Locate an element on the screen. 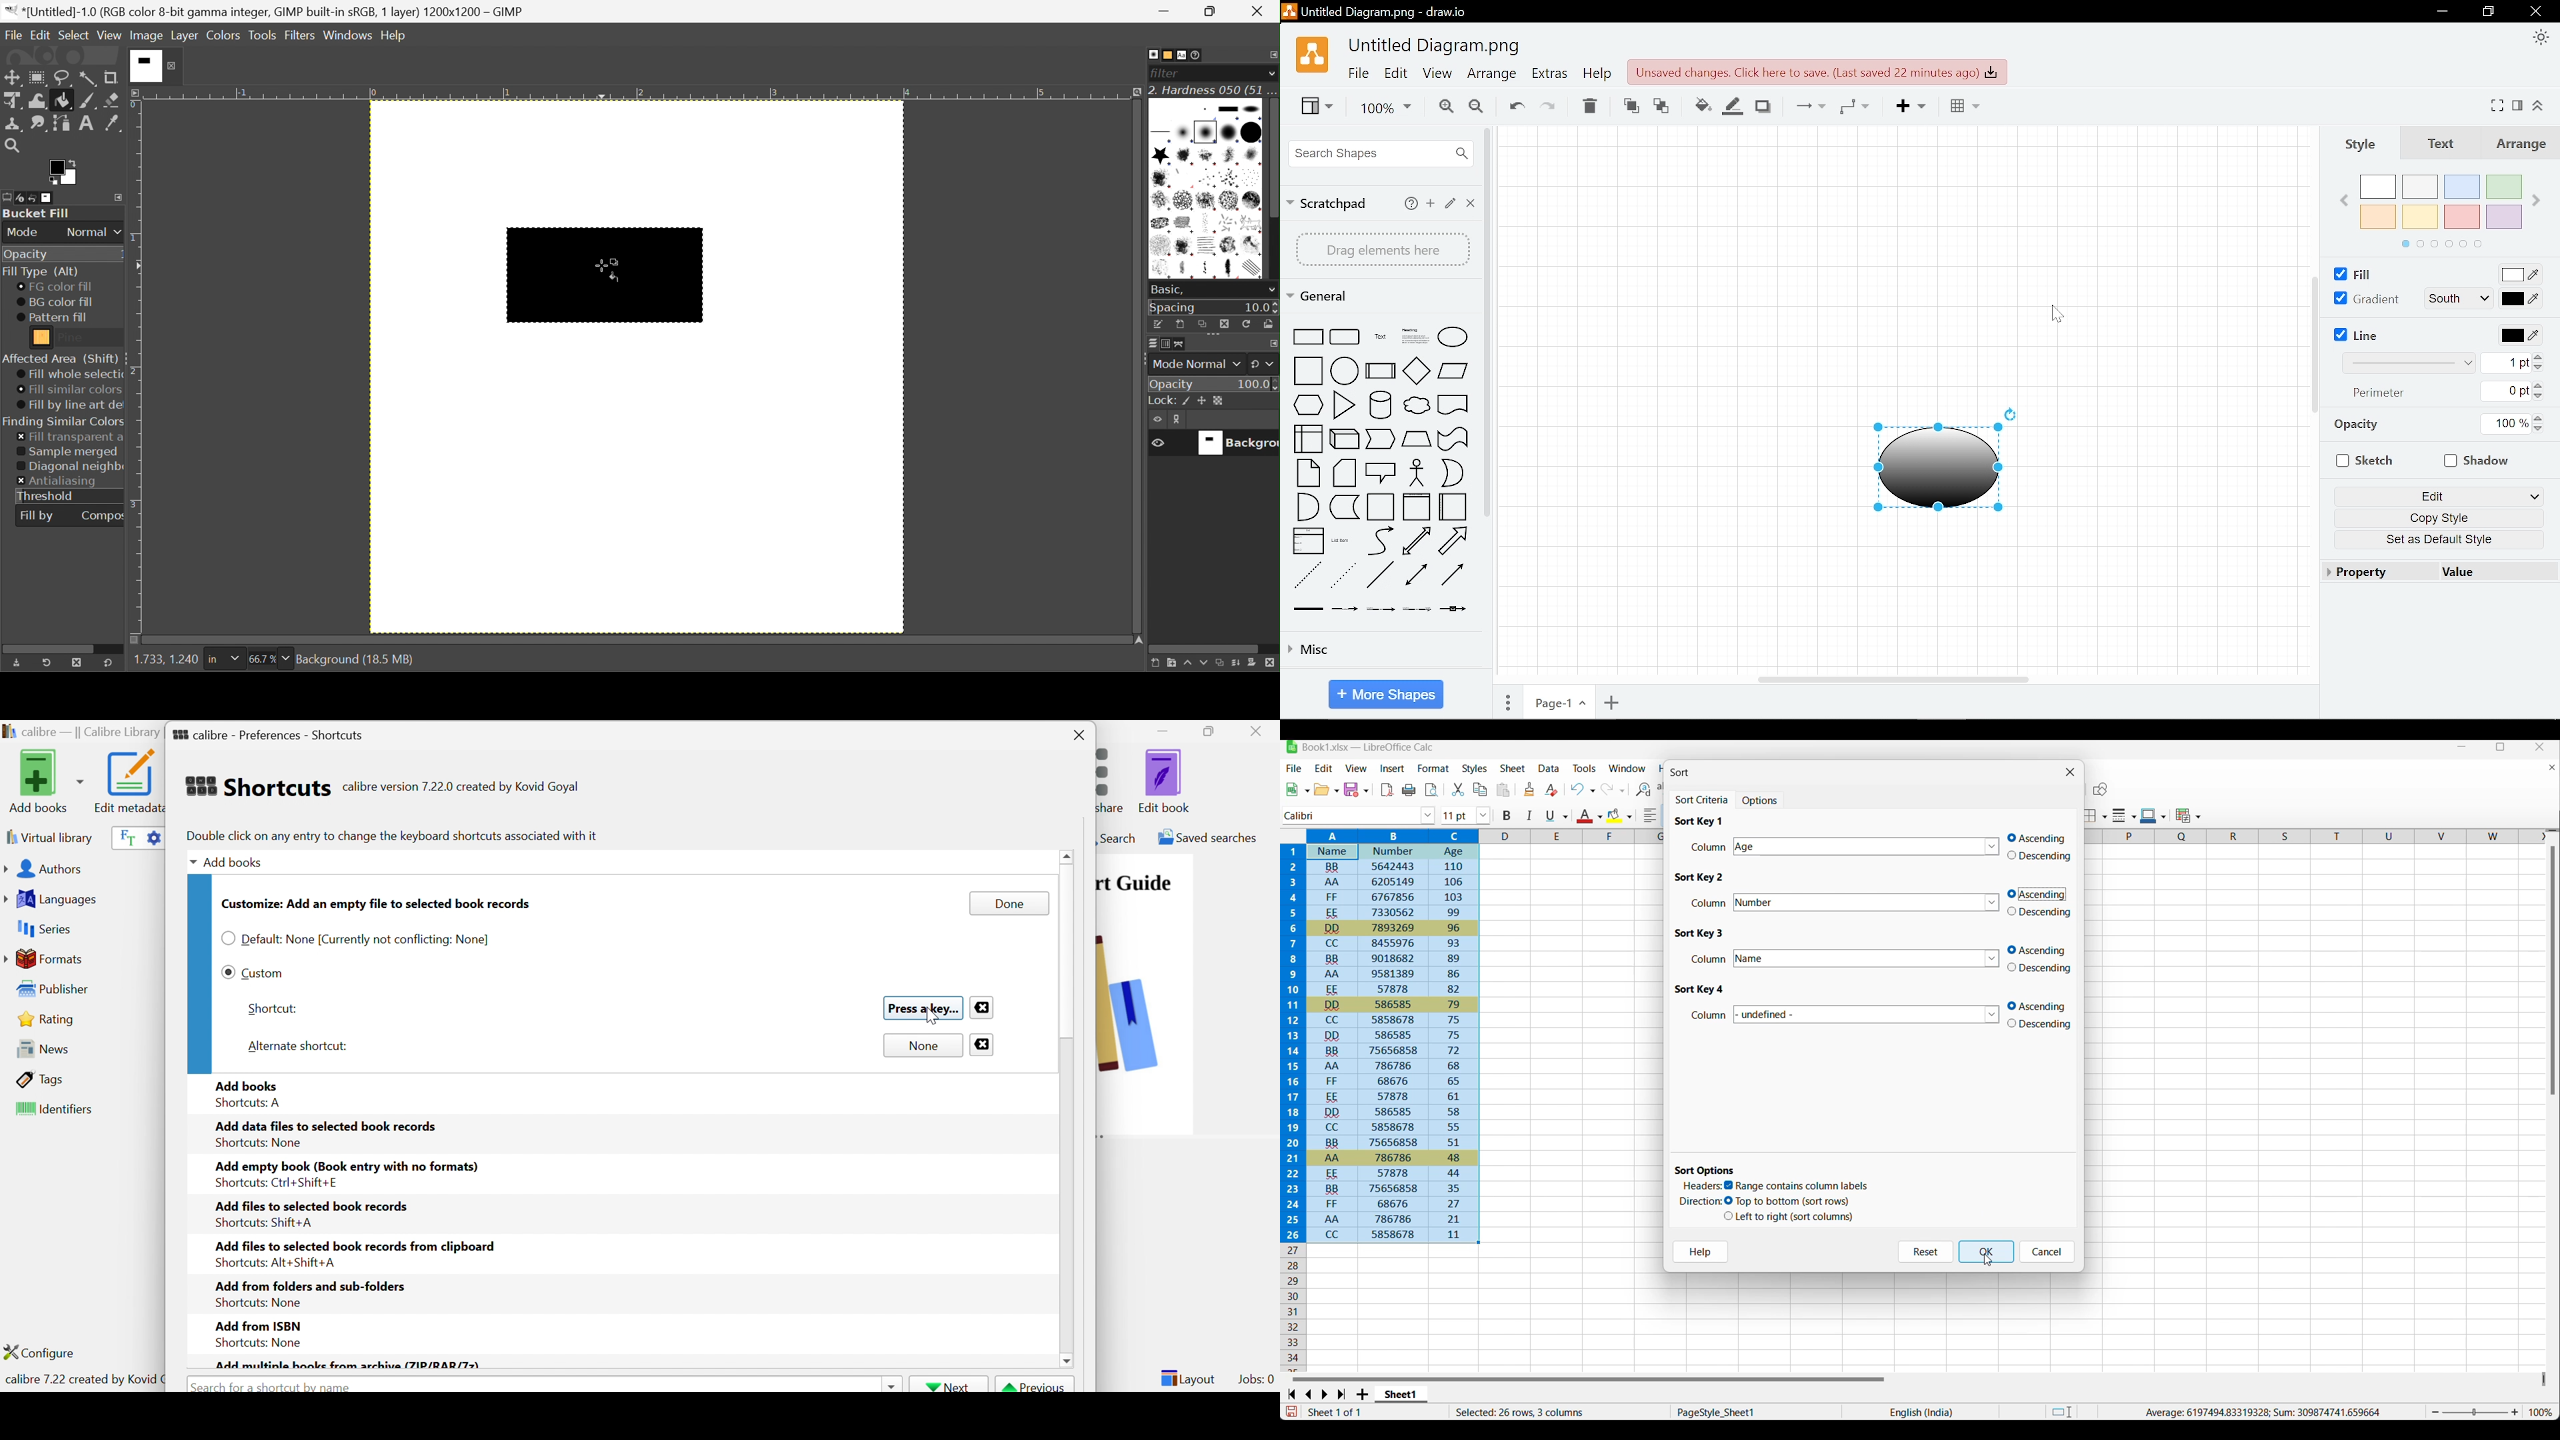  Bucket Fill is located at coordinates (38, 214).